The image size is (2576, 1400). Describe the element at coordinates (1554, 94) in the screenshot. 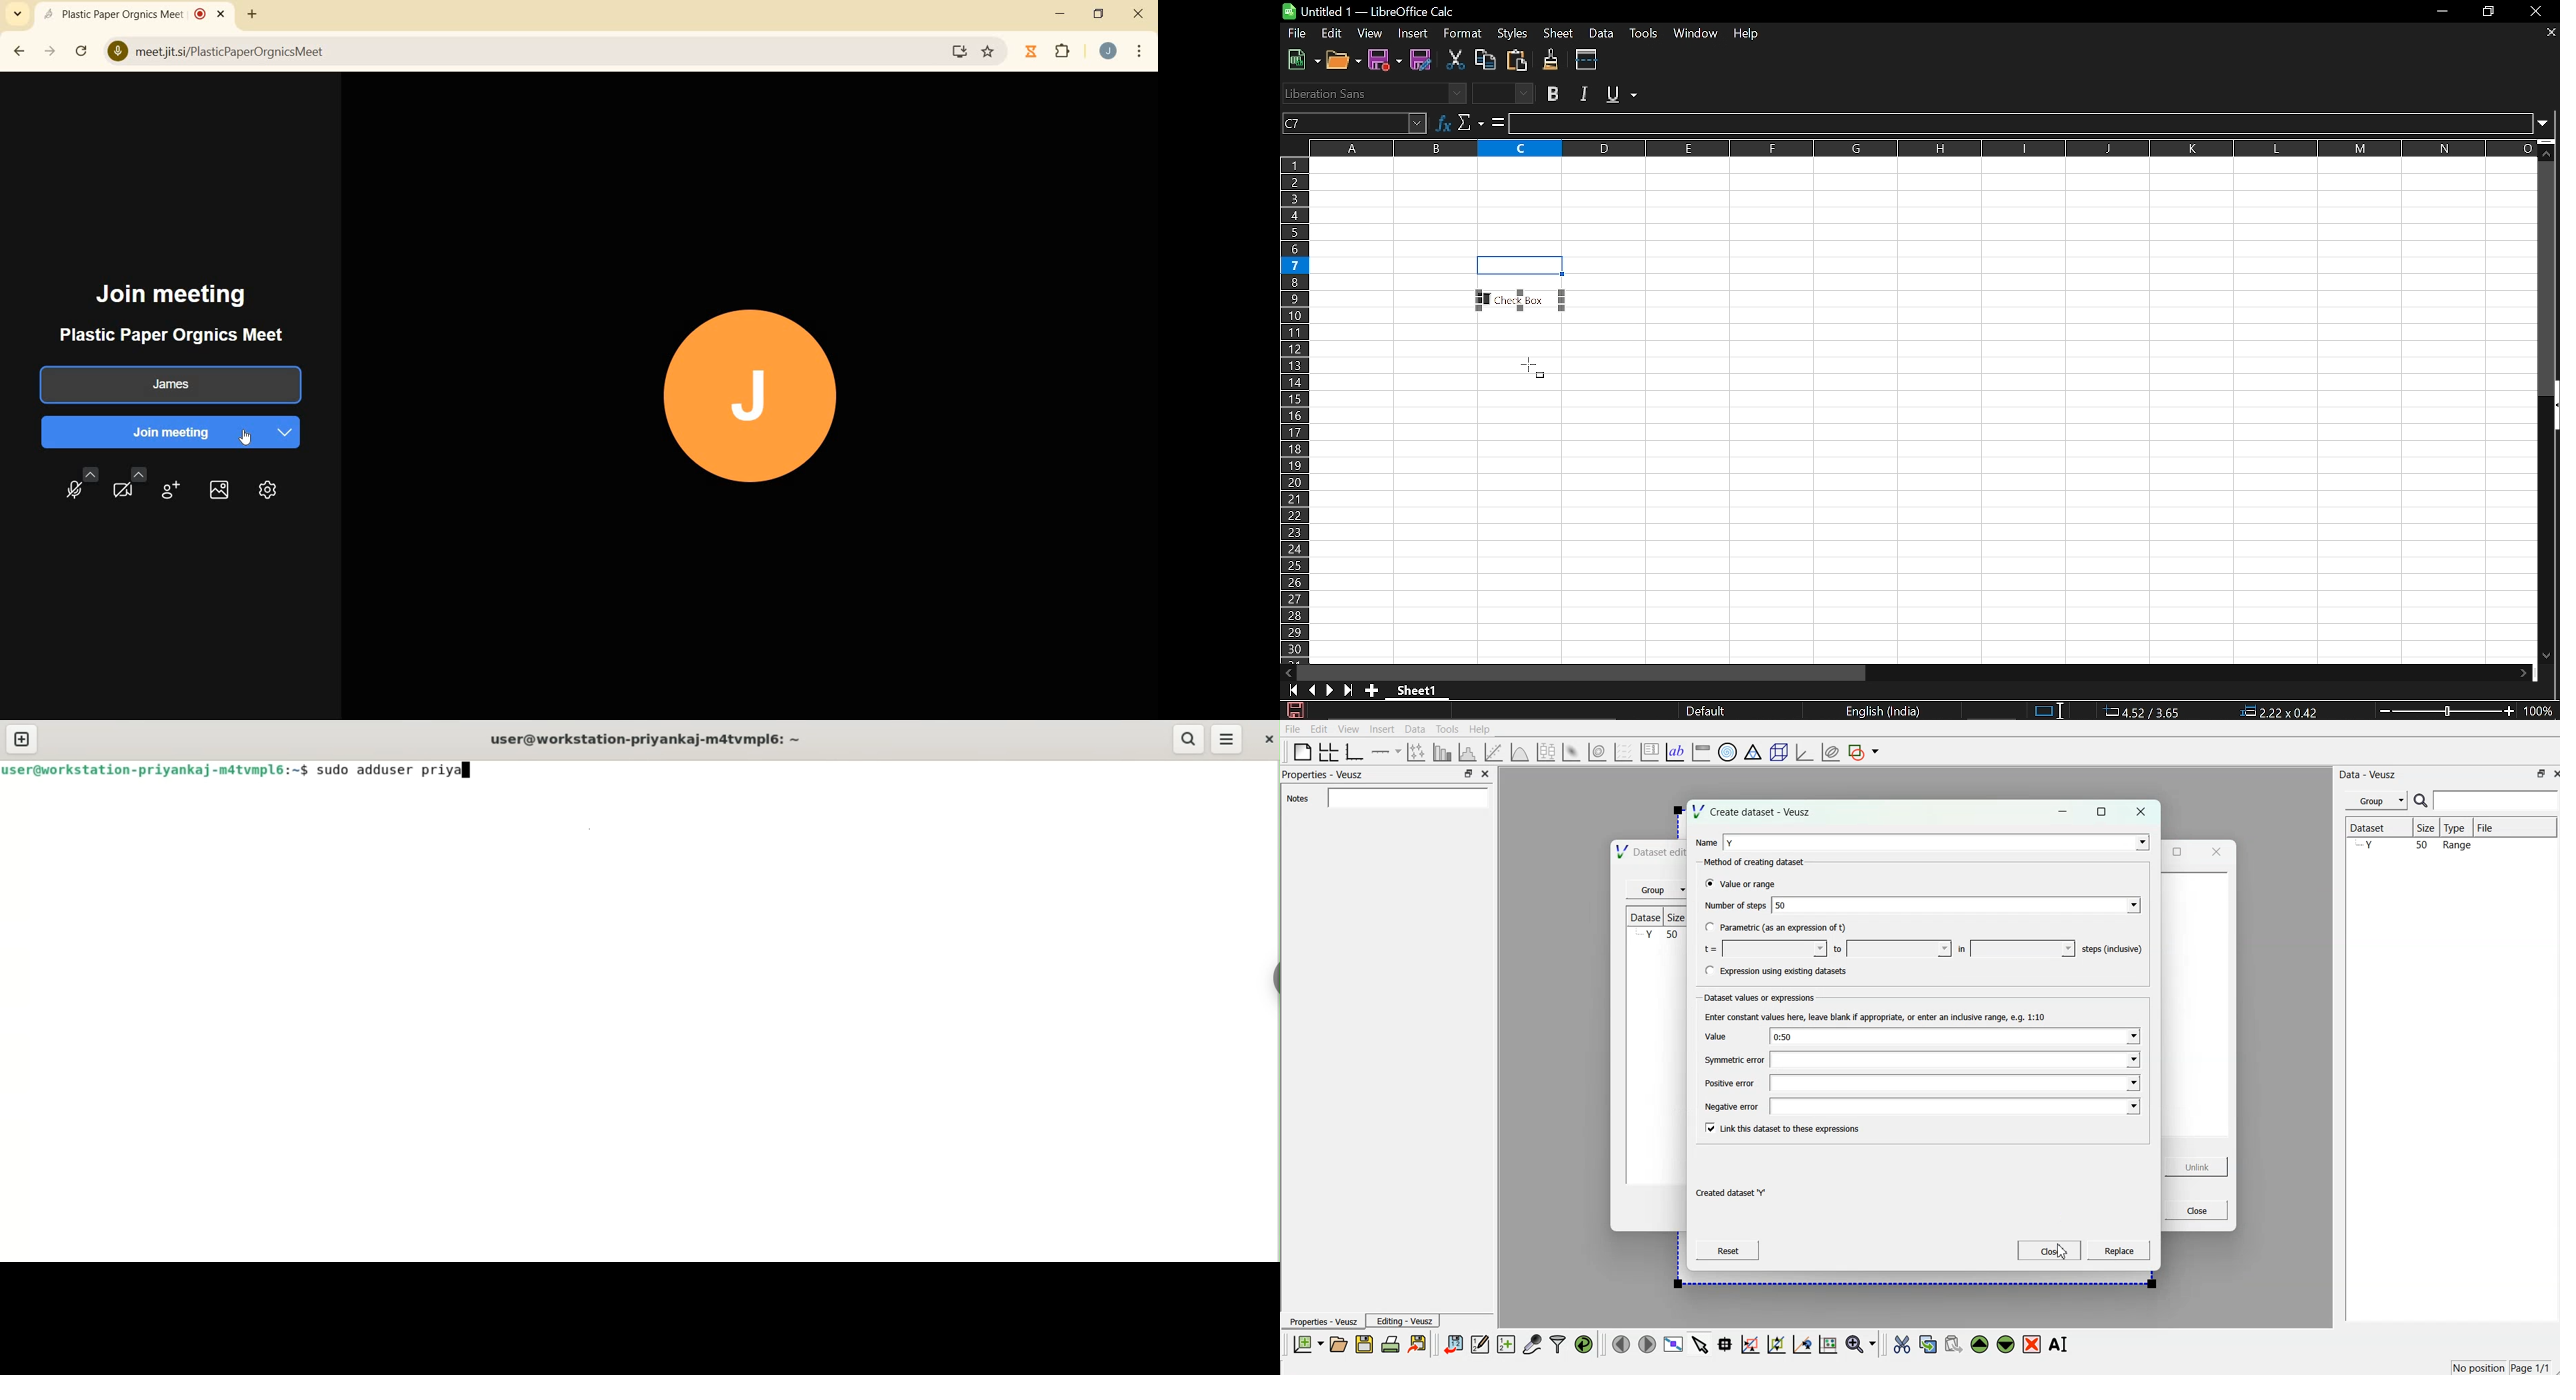

I see `Bold` at that location.